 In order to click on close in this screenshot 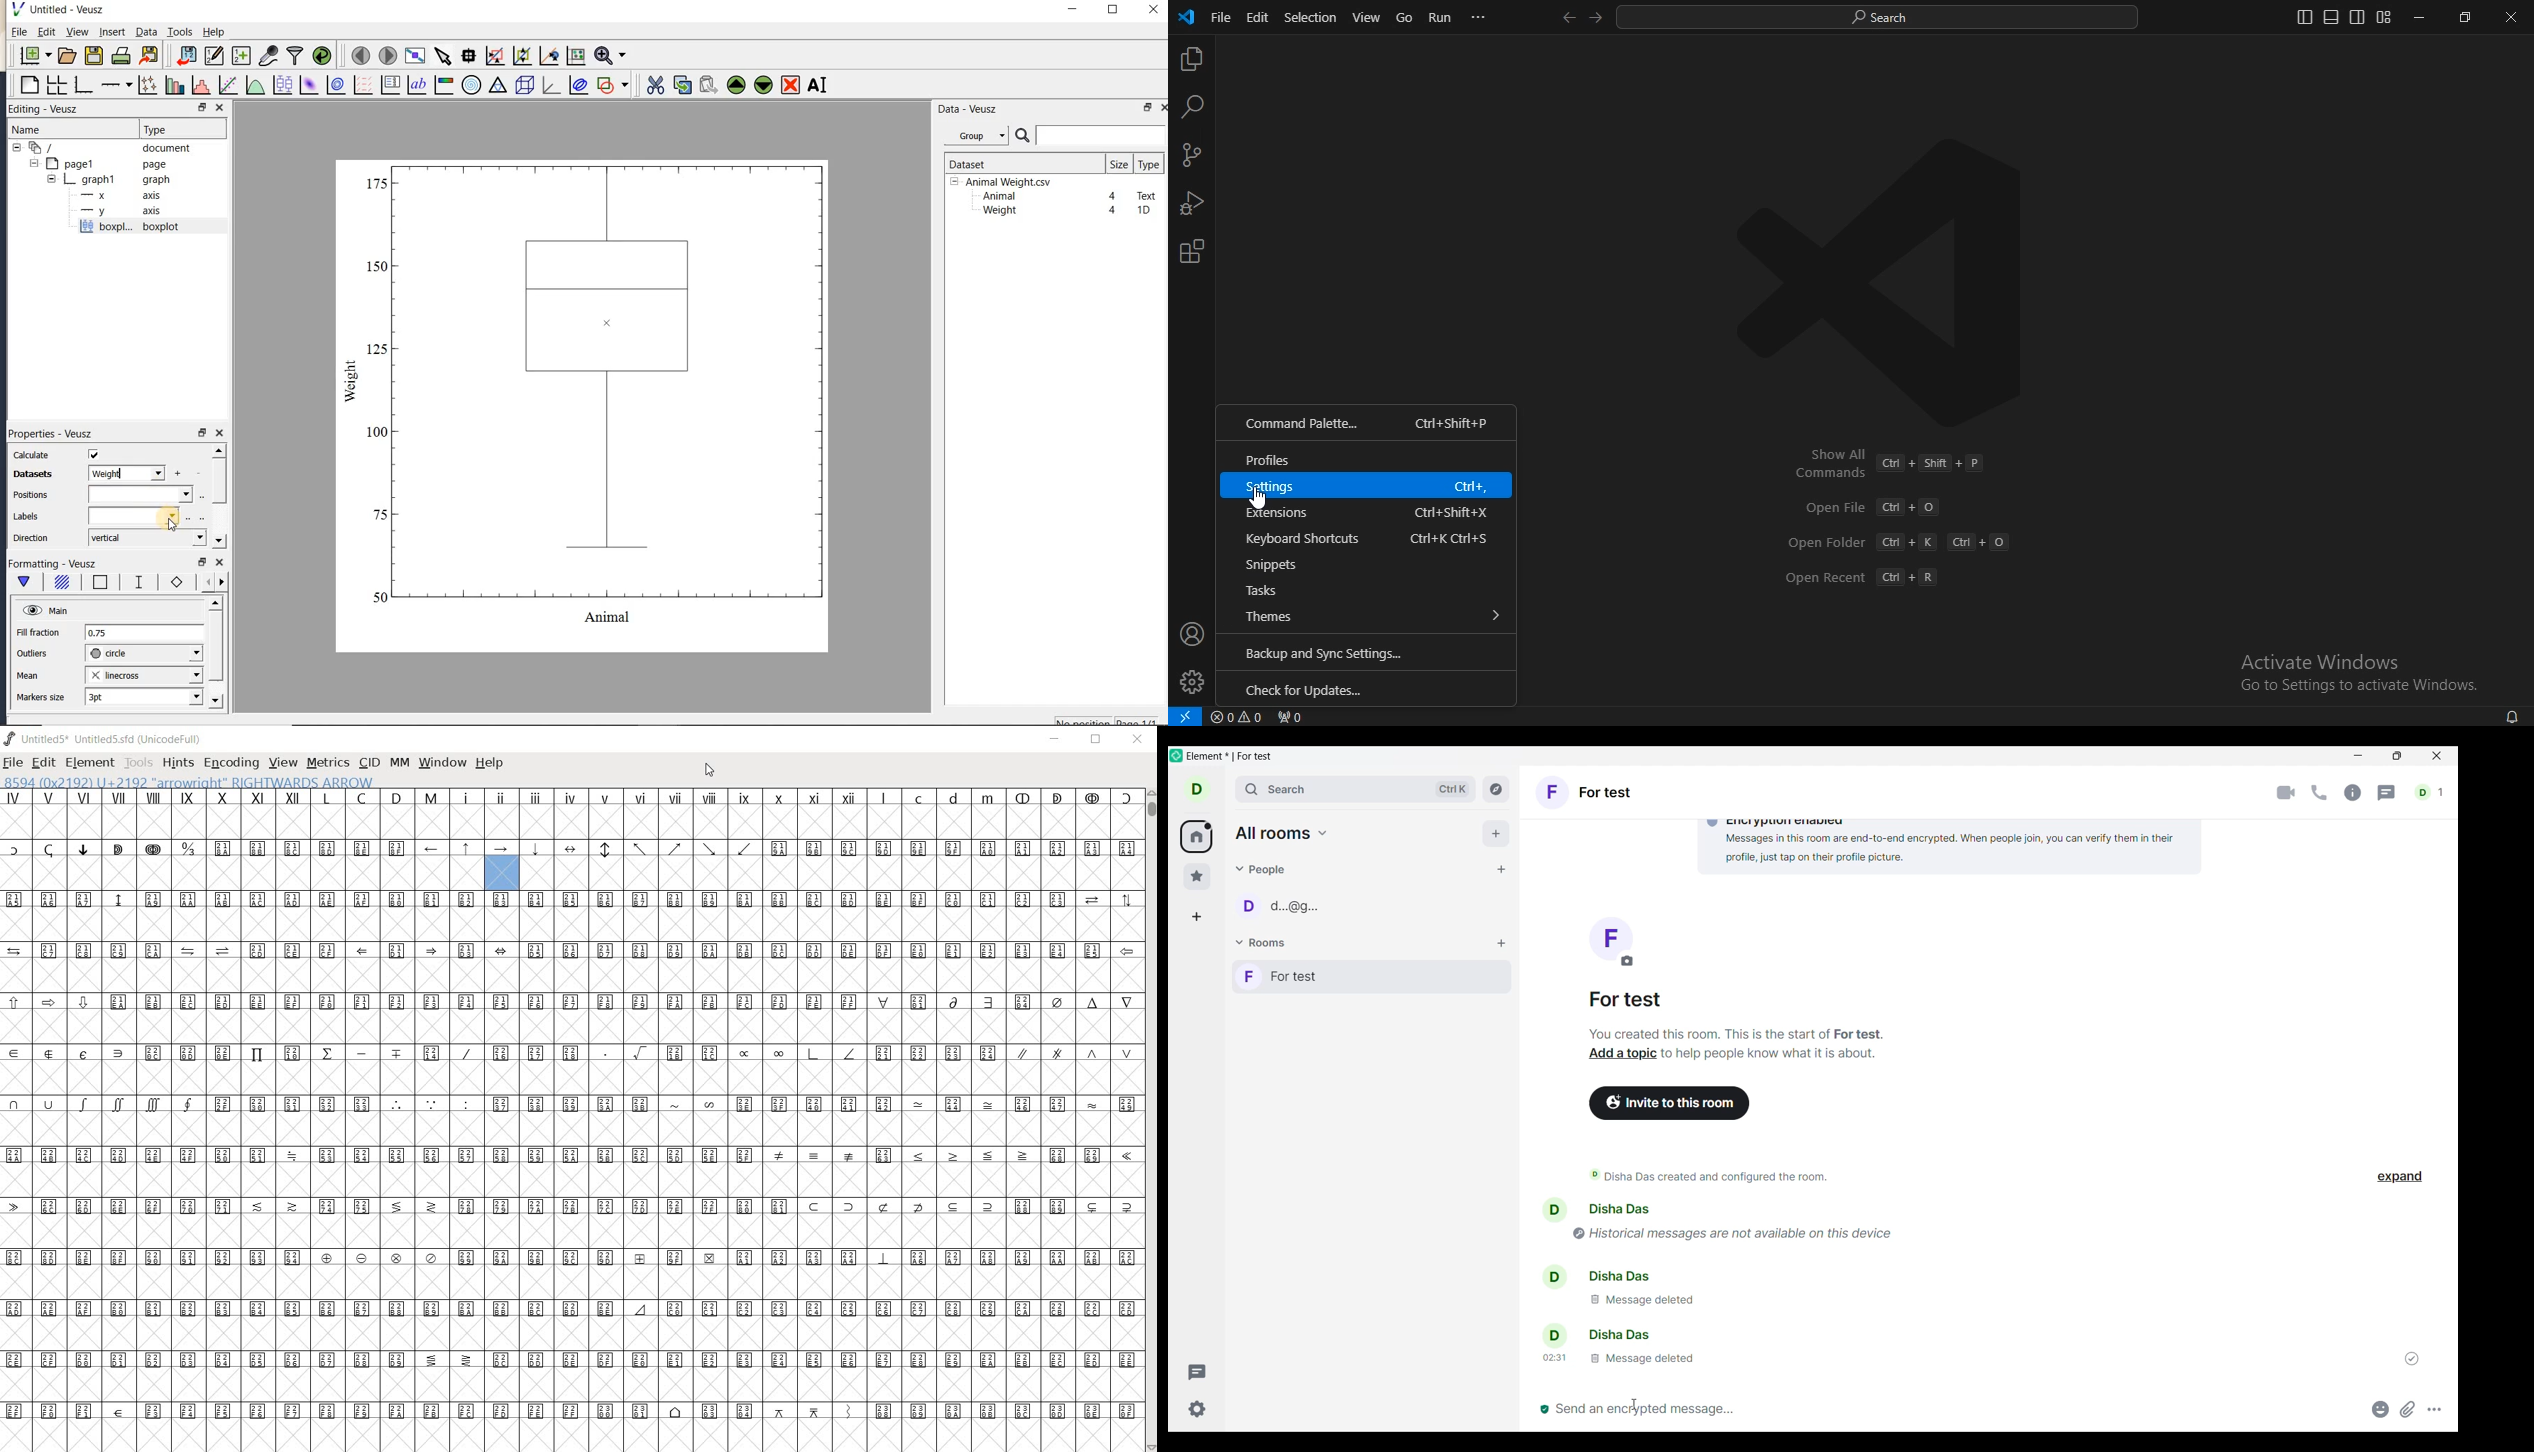, I will do `click(1163, 108)`.